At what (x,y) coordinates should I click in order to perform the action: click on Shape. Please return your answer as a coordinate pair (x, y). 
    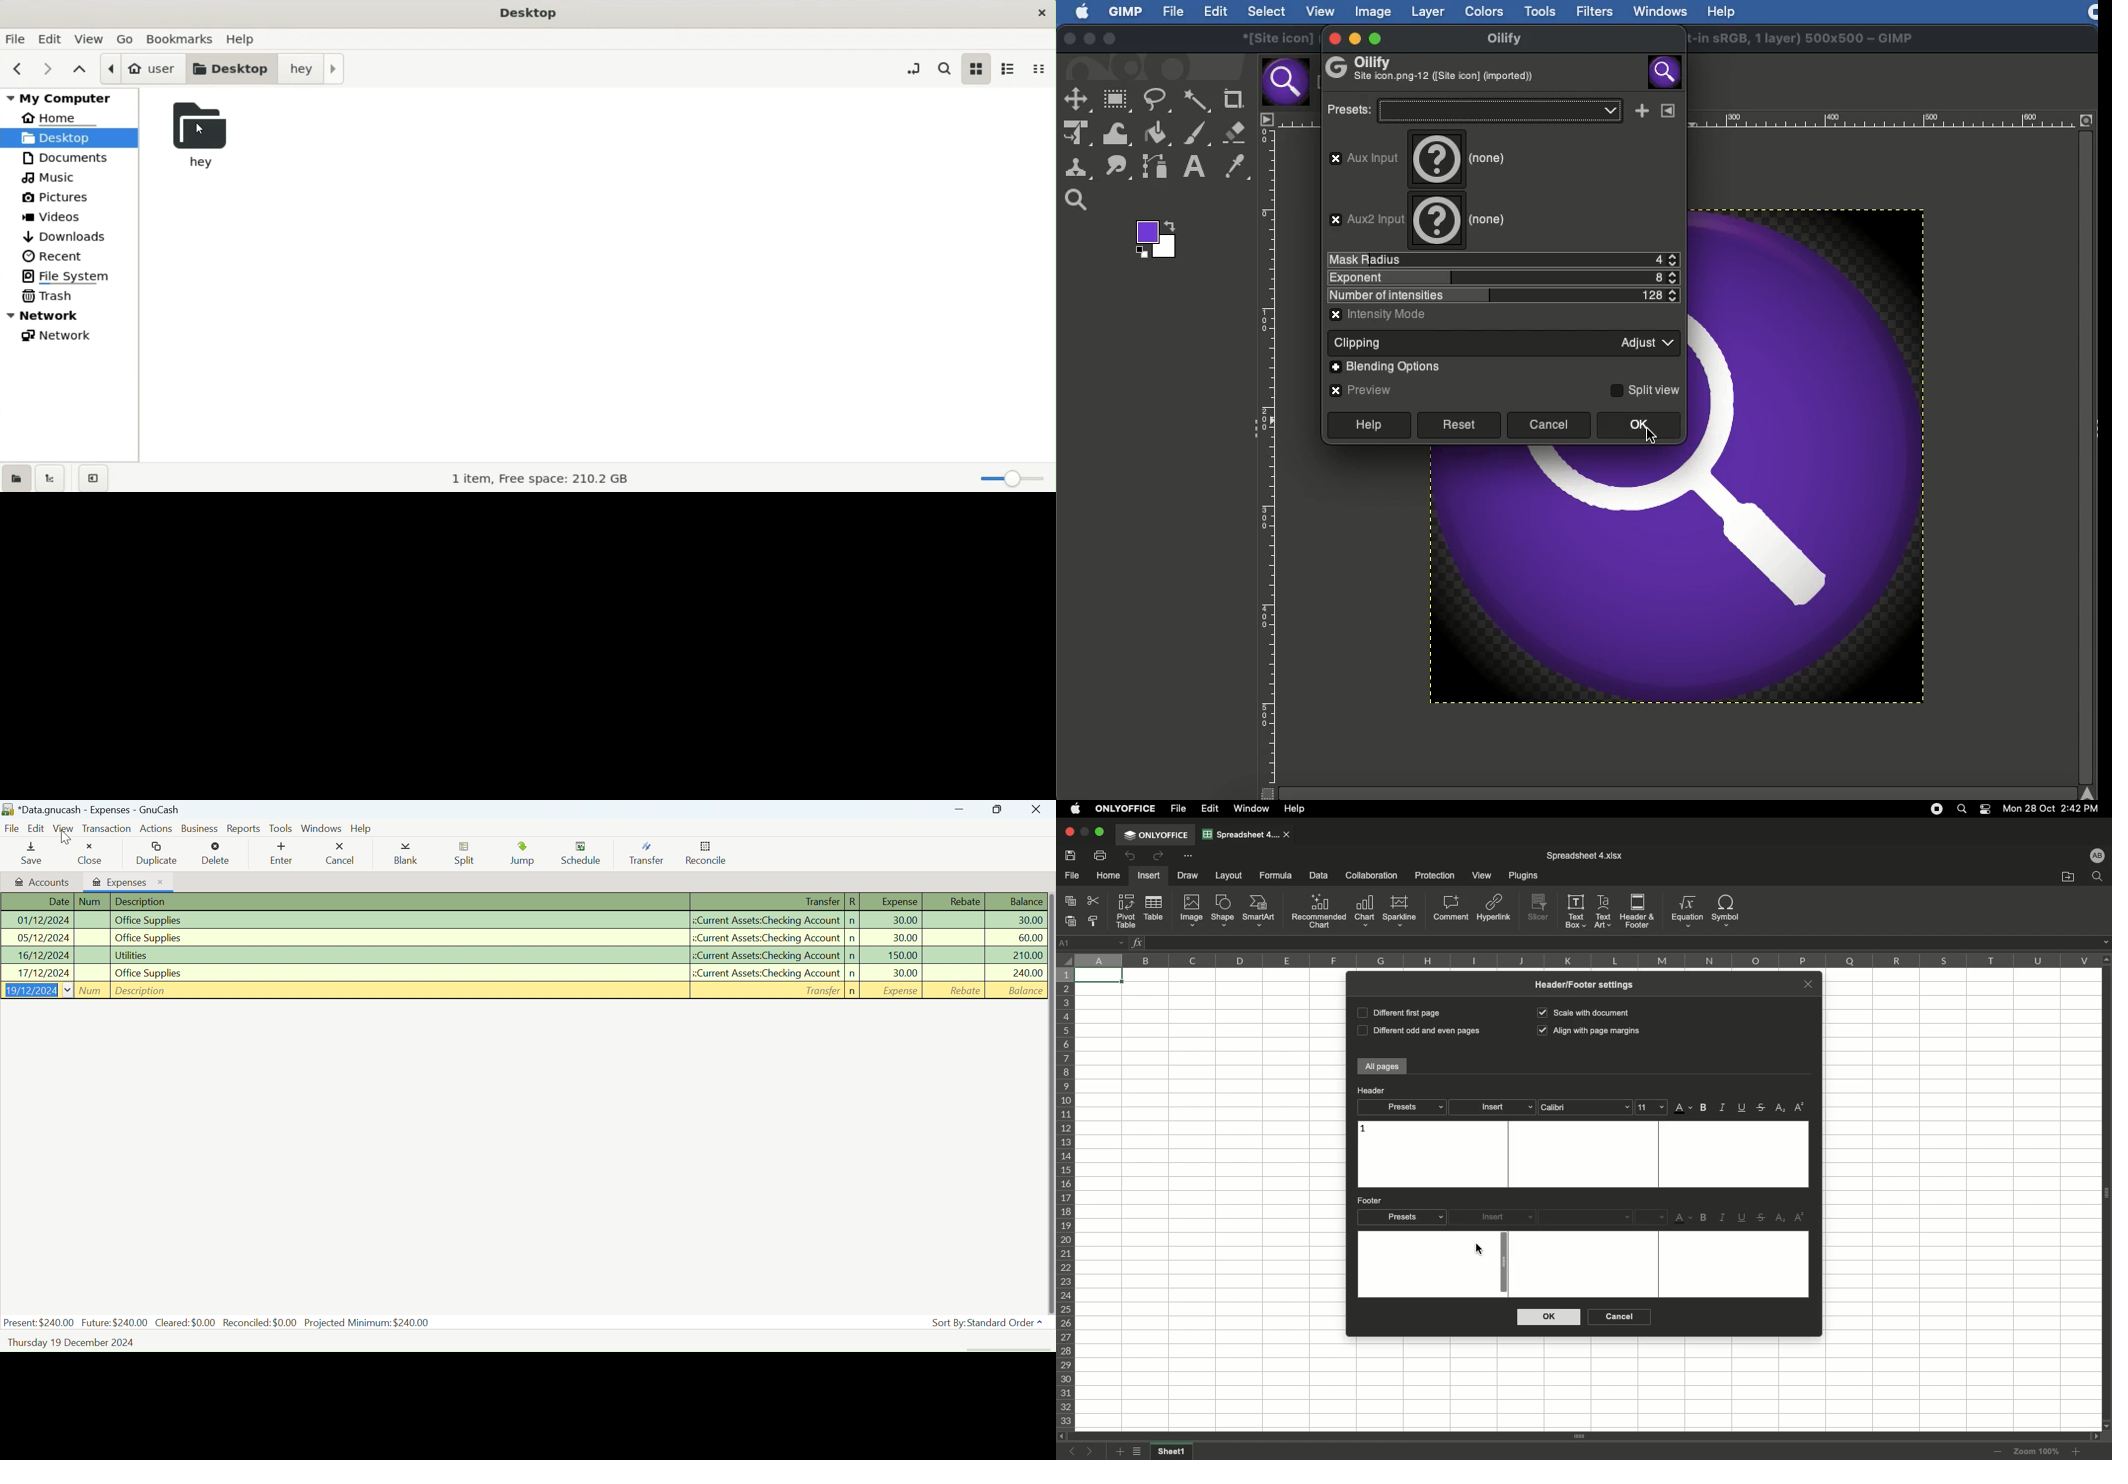
    Looking at the image, I should click on (1222, 911).